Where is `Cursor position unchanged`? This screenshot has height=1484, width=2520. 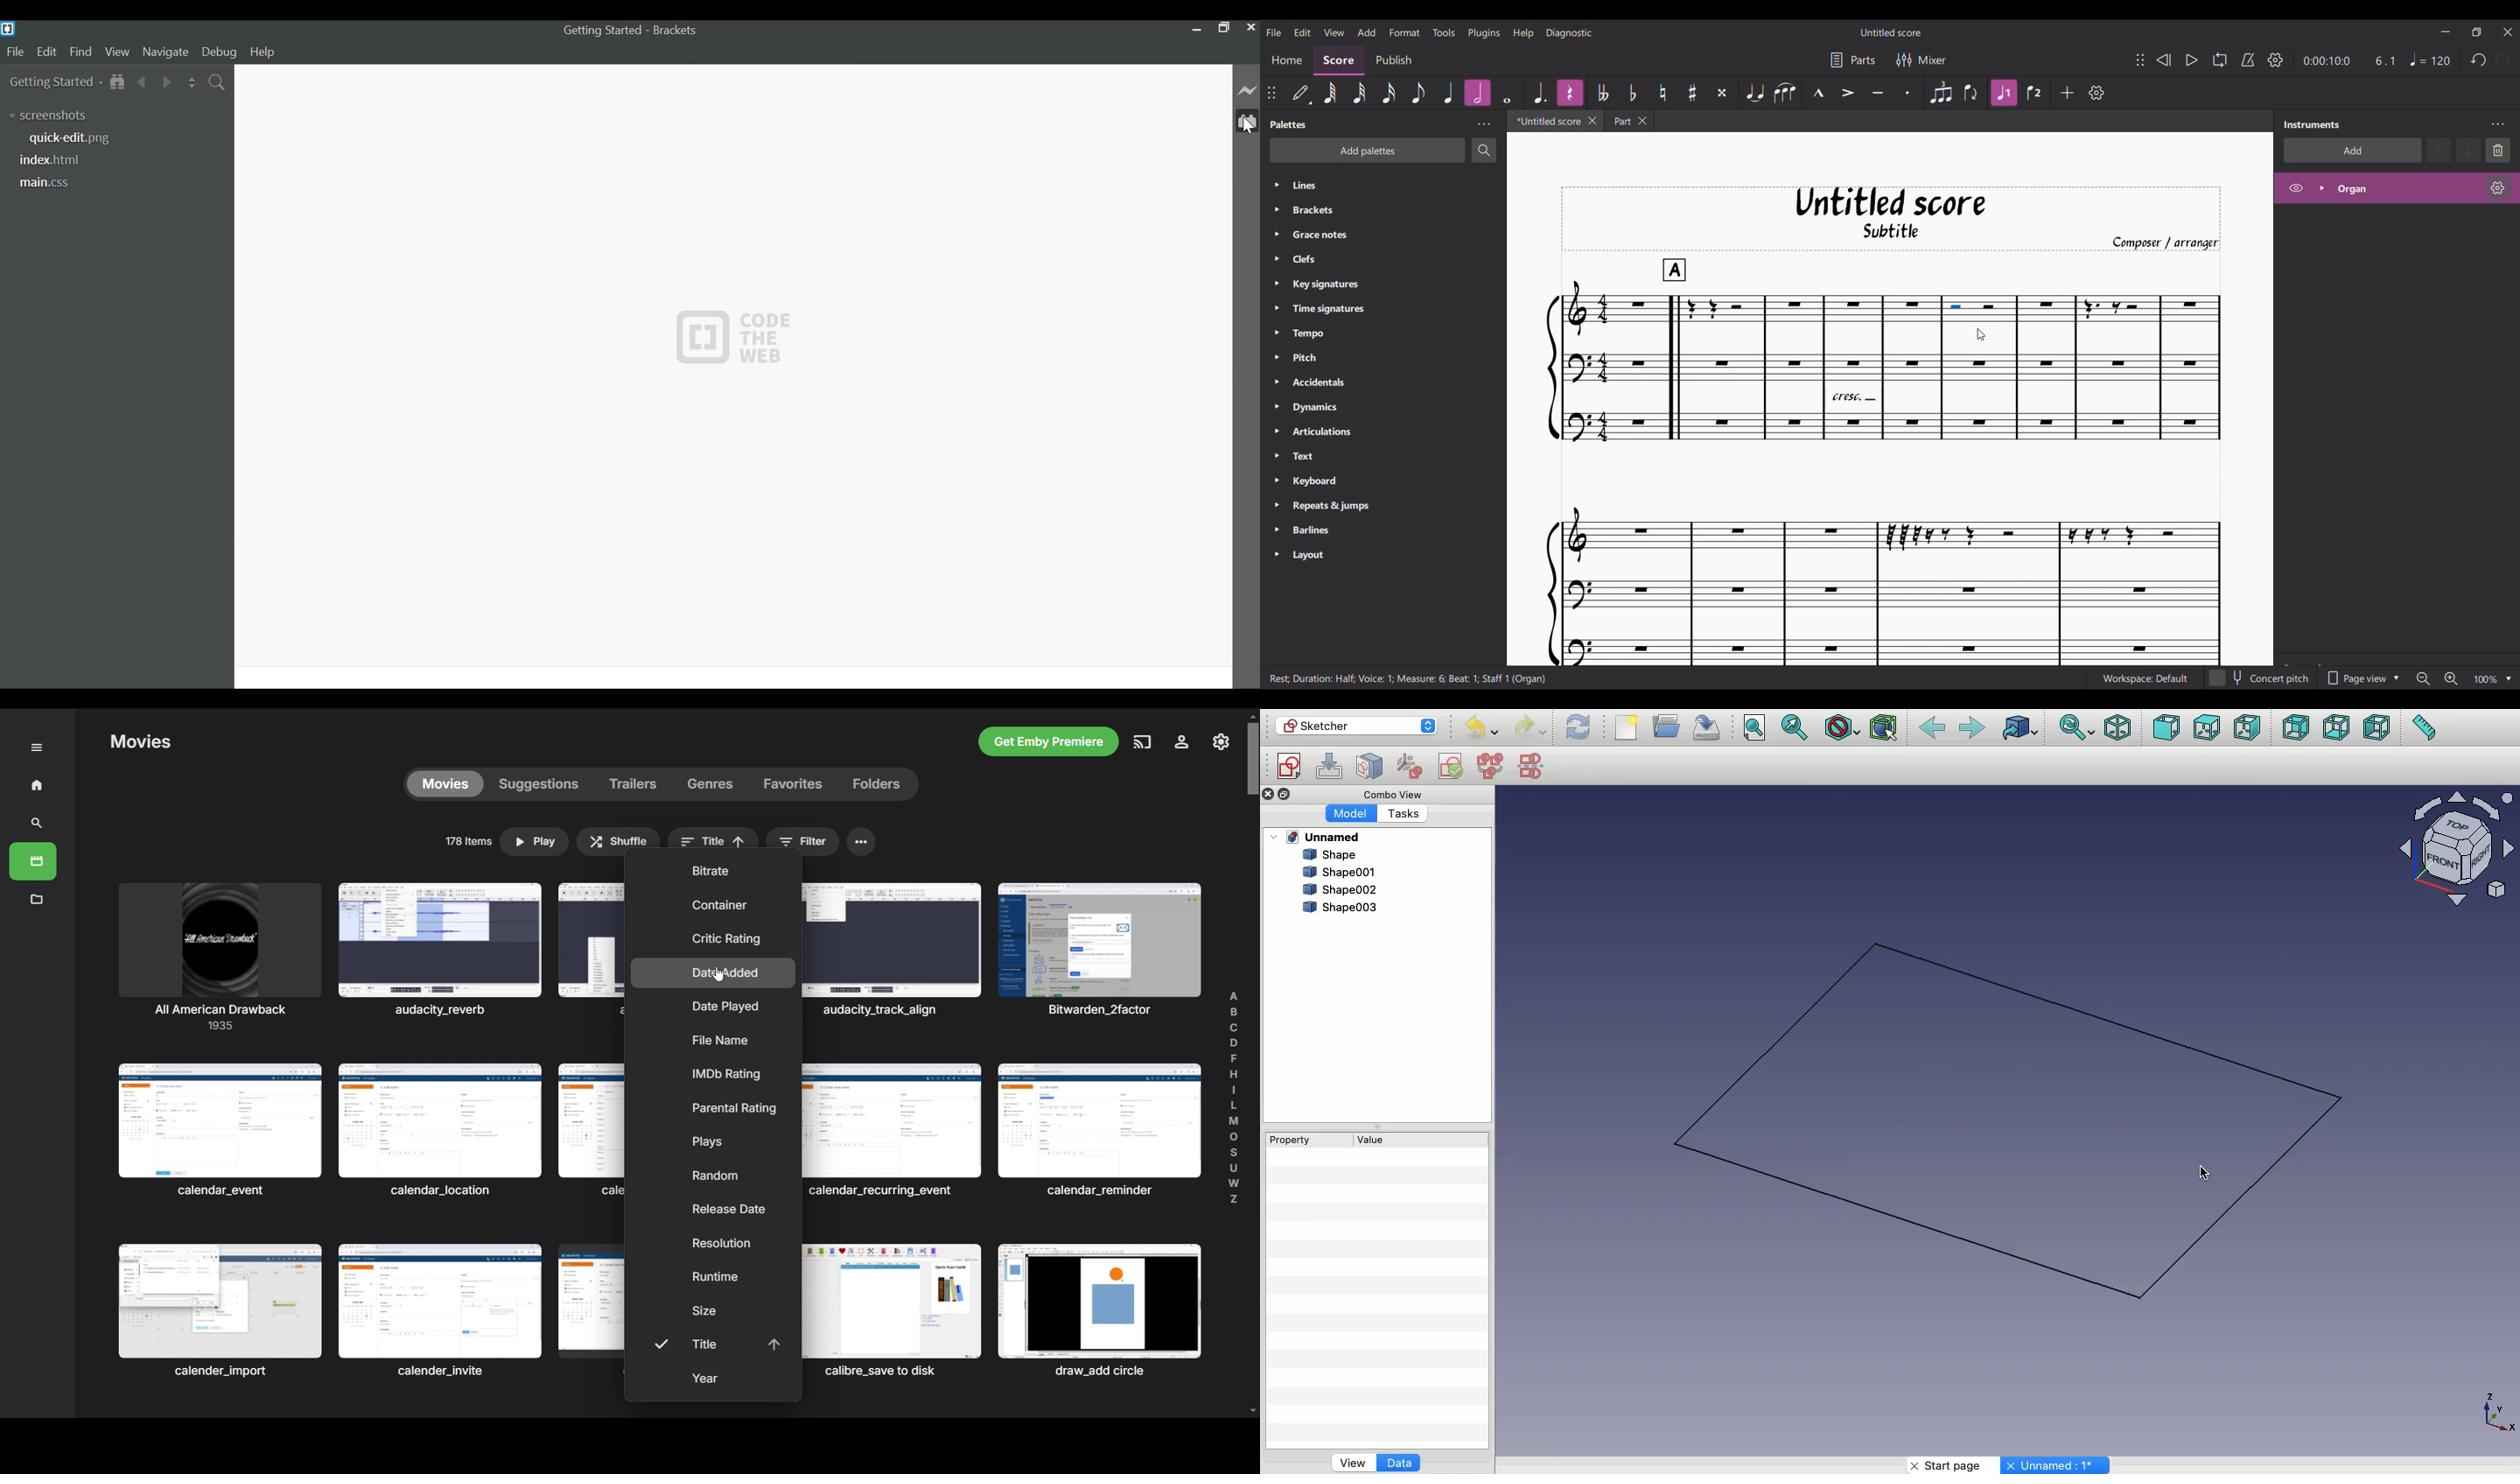
Cursor position unchanged is located at coordinates (1982, 335).